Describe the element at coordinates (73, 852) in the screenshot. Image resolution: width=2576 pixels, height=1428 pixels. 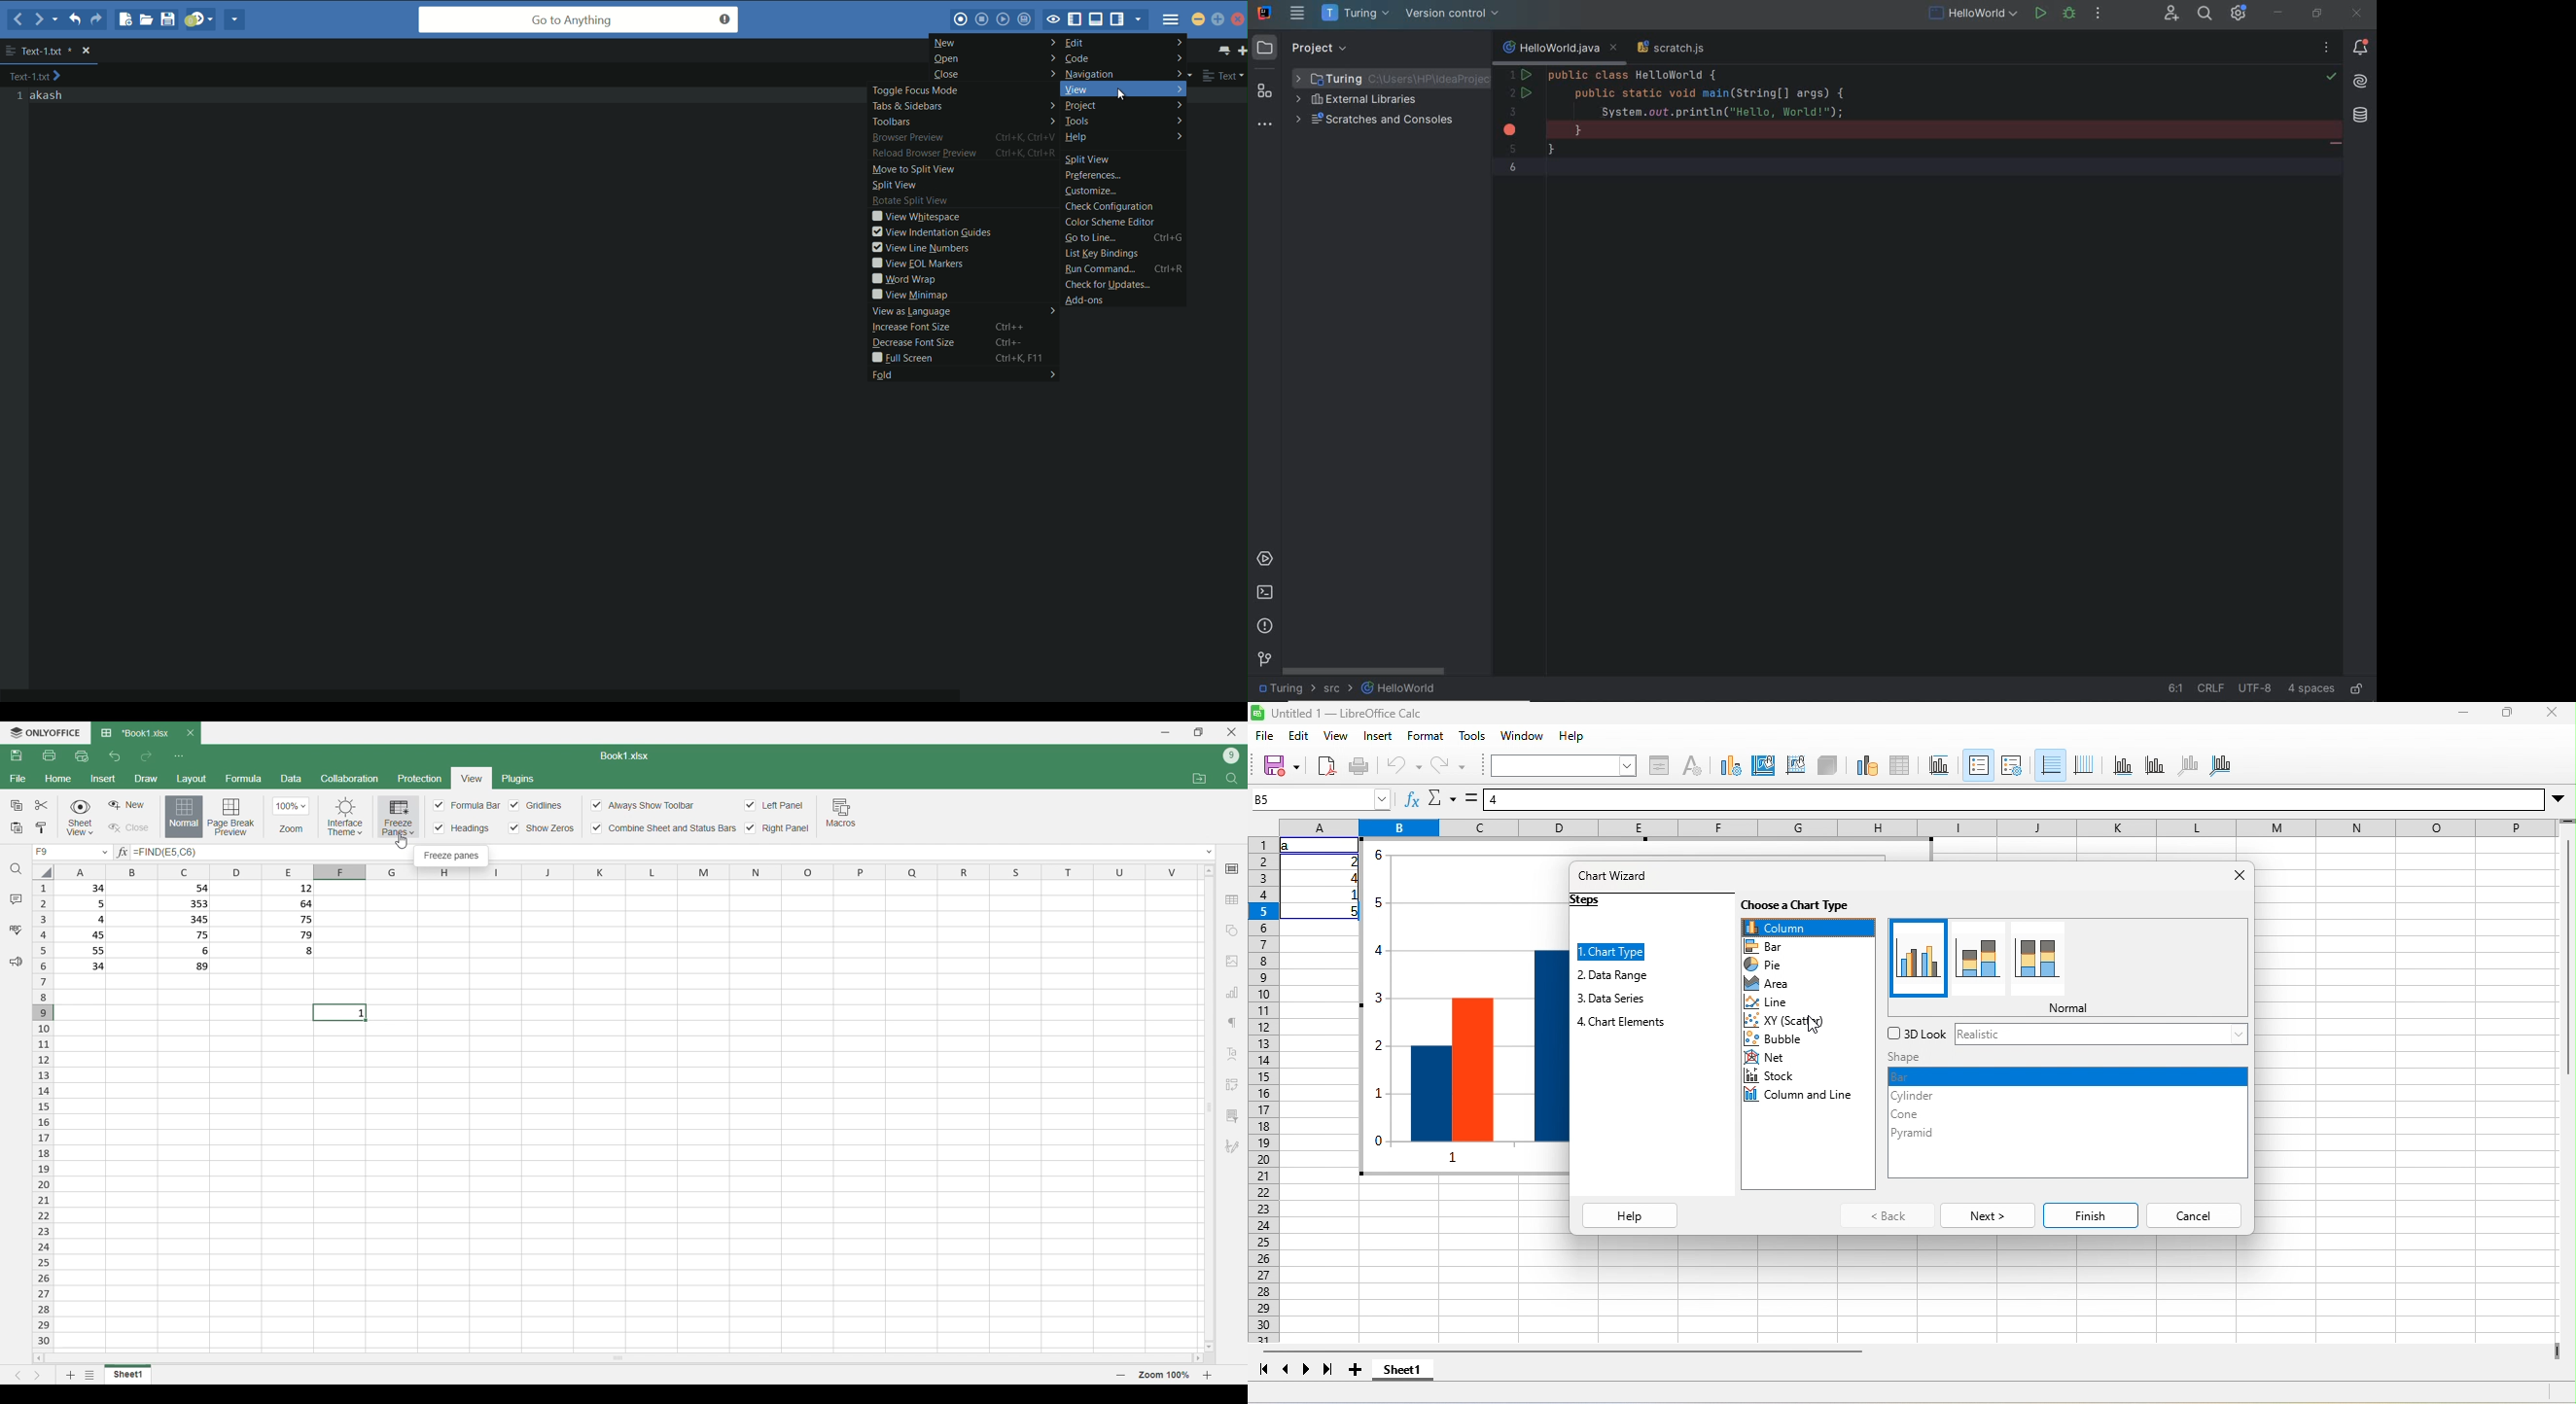
I see `current cell F9` at that location.